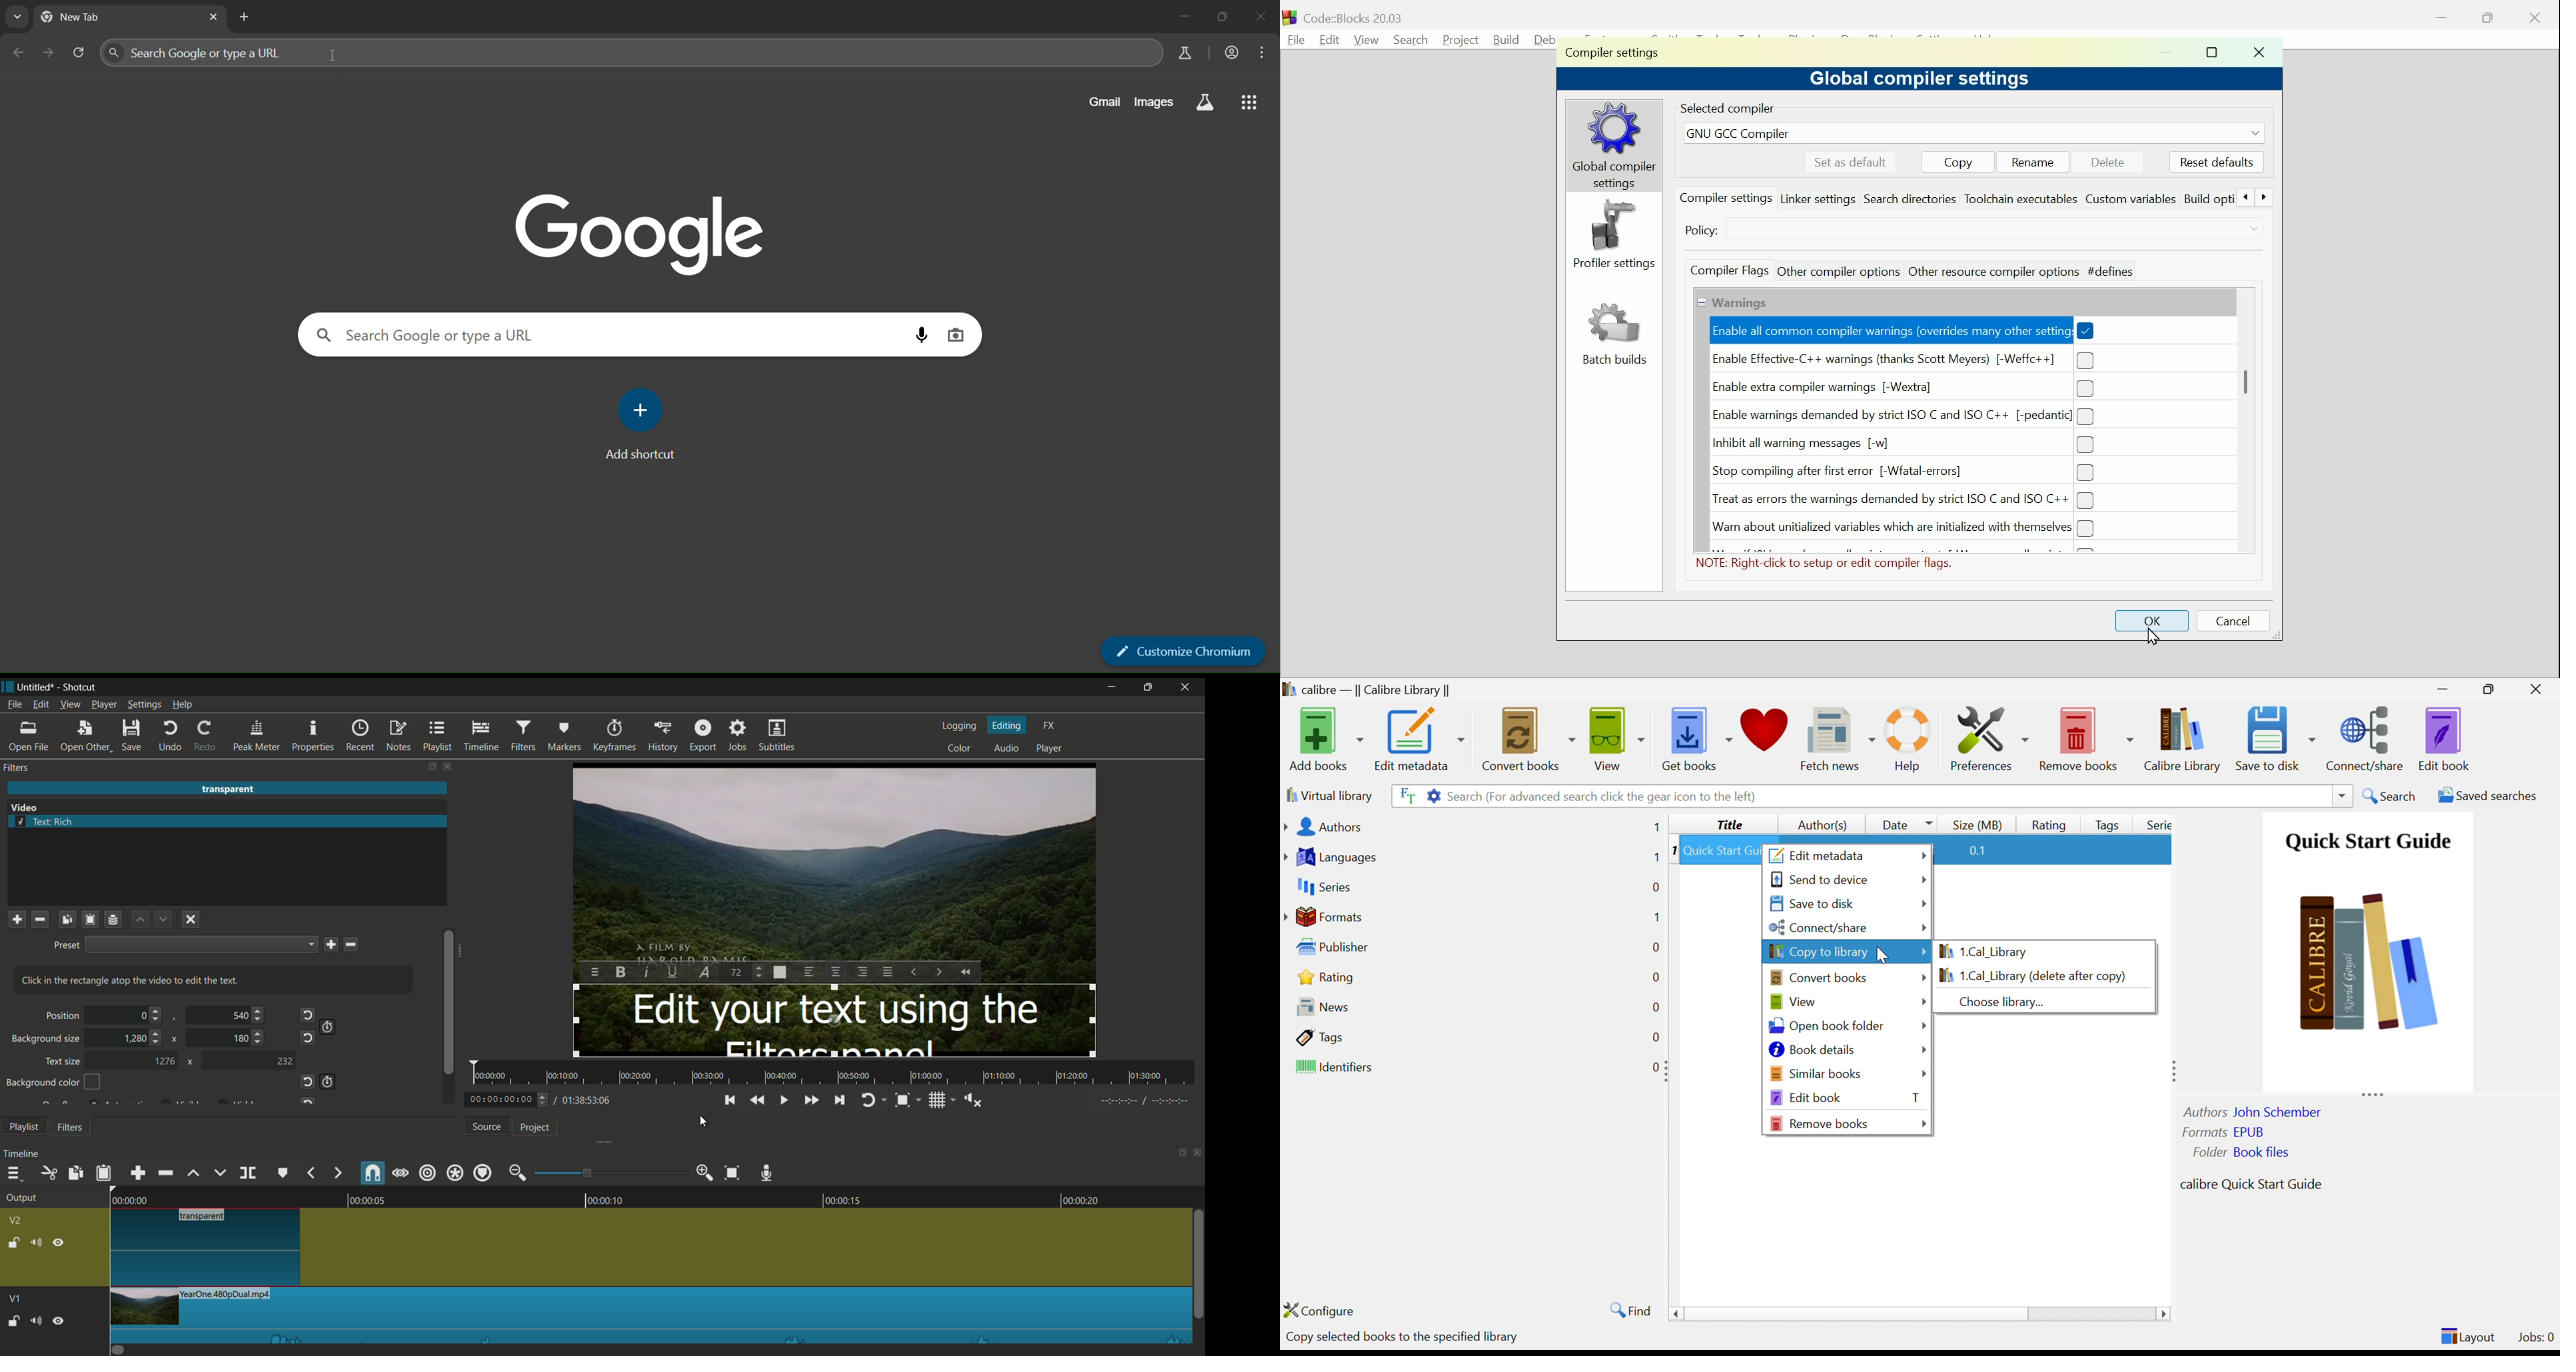 The width and height of the screenshot is (2576, 1372). Describe the element at coordinates (1618, 737) in the screenshot. I see `View` at that location.